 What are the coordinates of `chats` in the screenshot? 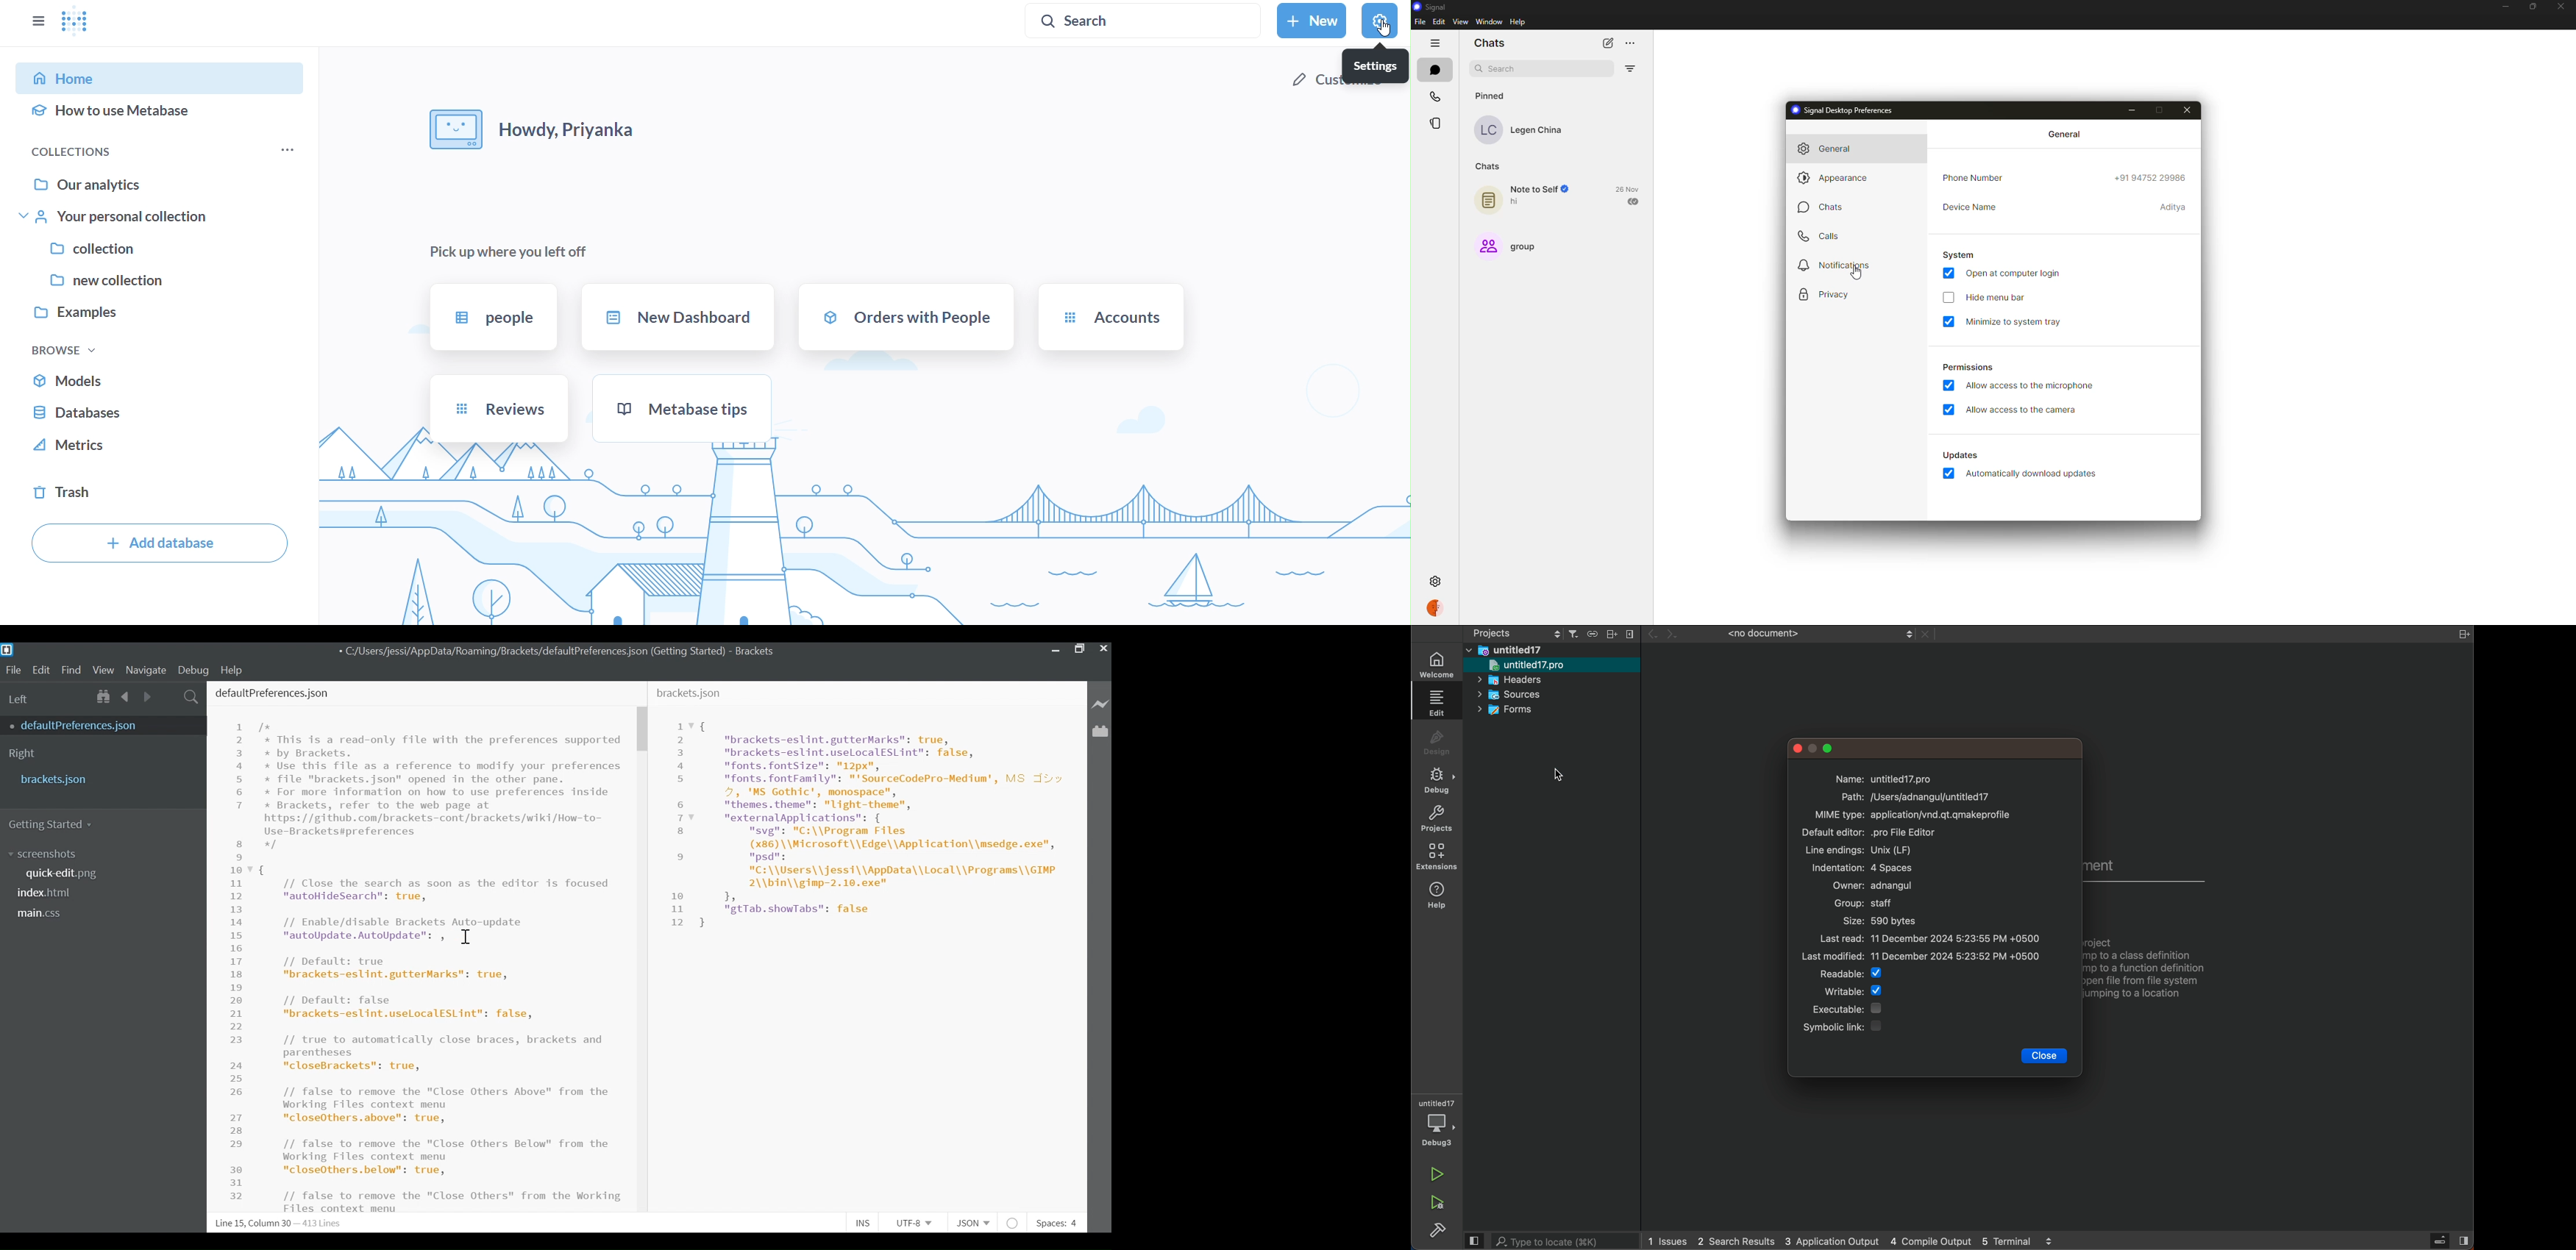 It's located at (1435, 69).